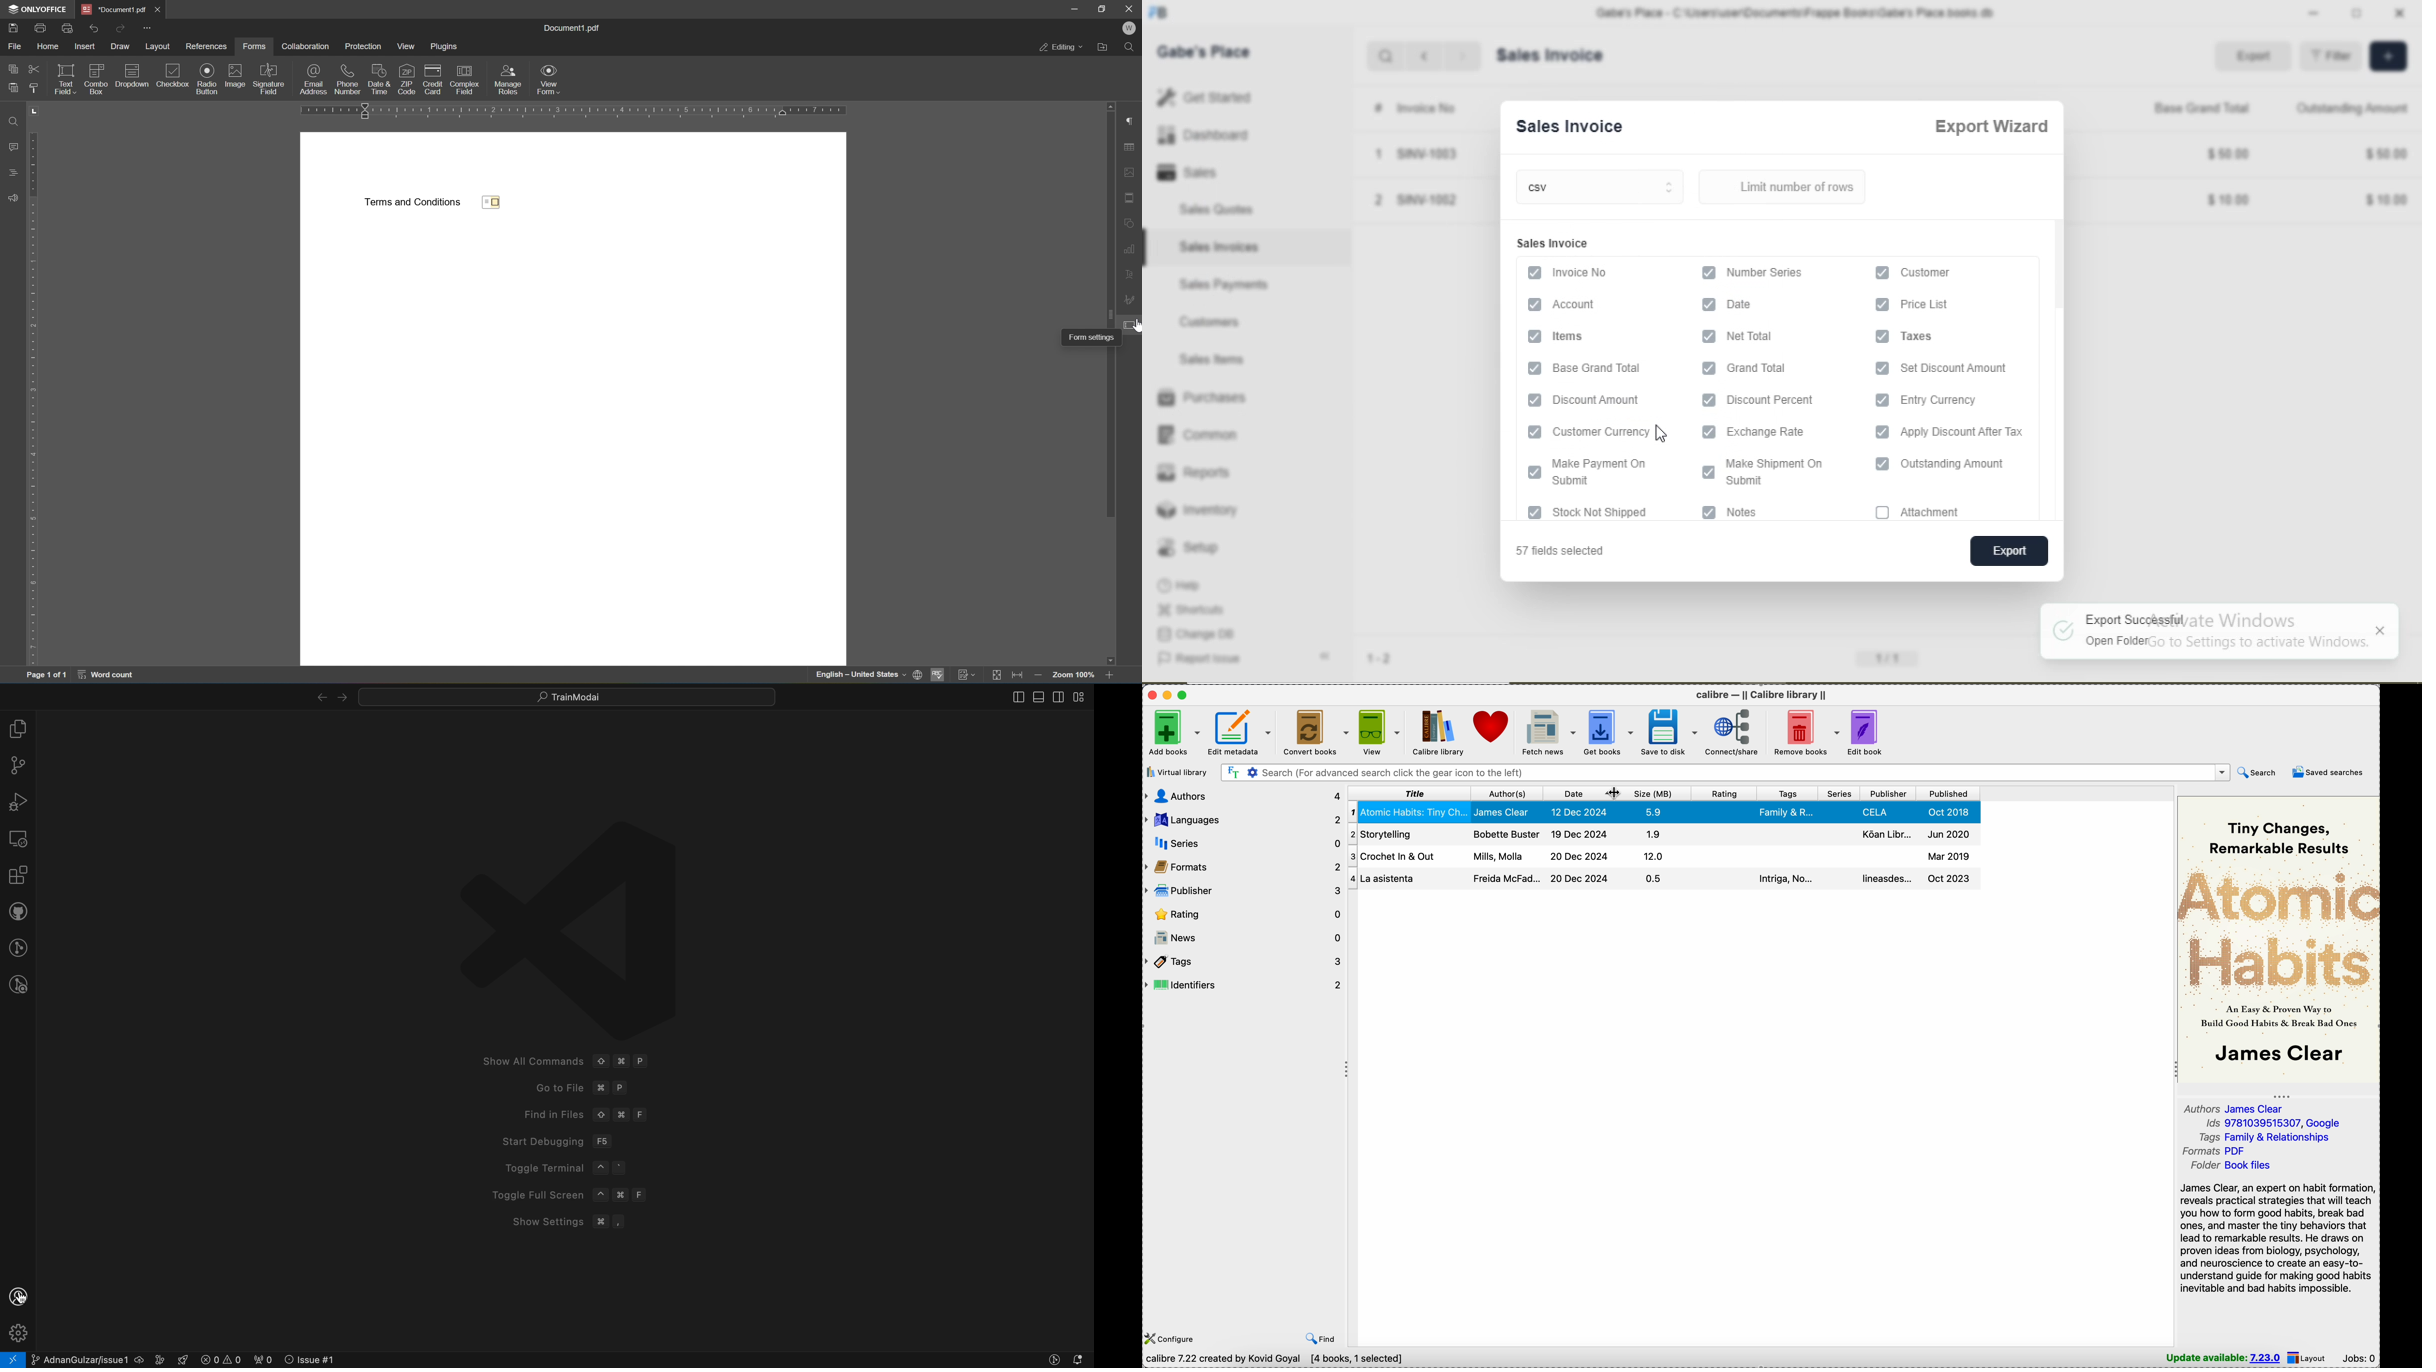 This screenshot has width=2436, height=1372. What do you see at coordinates (2194, 107) in the screenshot?
I see `Base Grand Total` at bounding box center [2194, 107].